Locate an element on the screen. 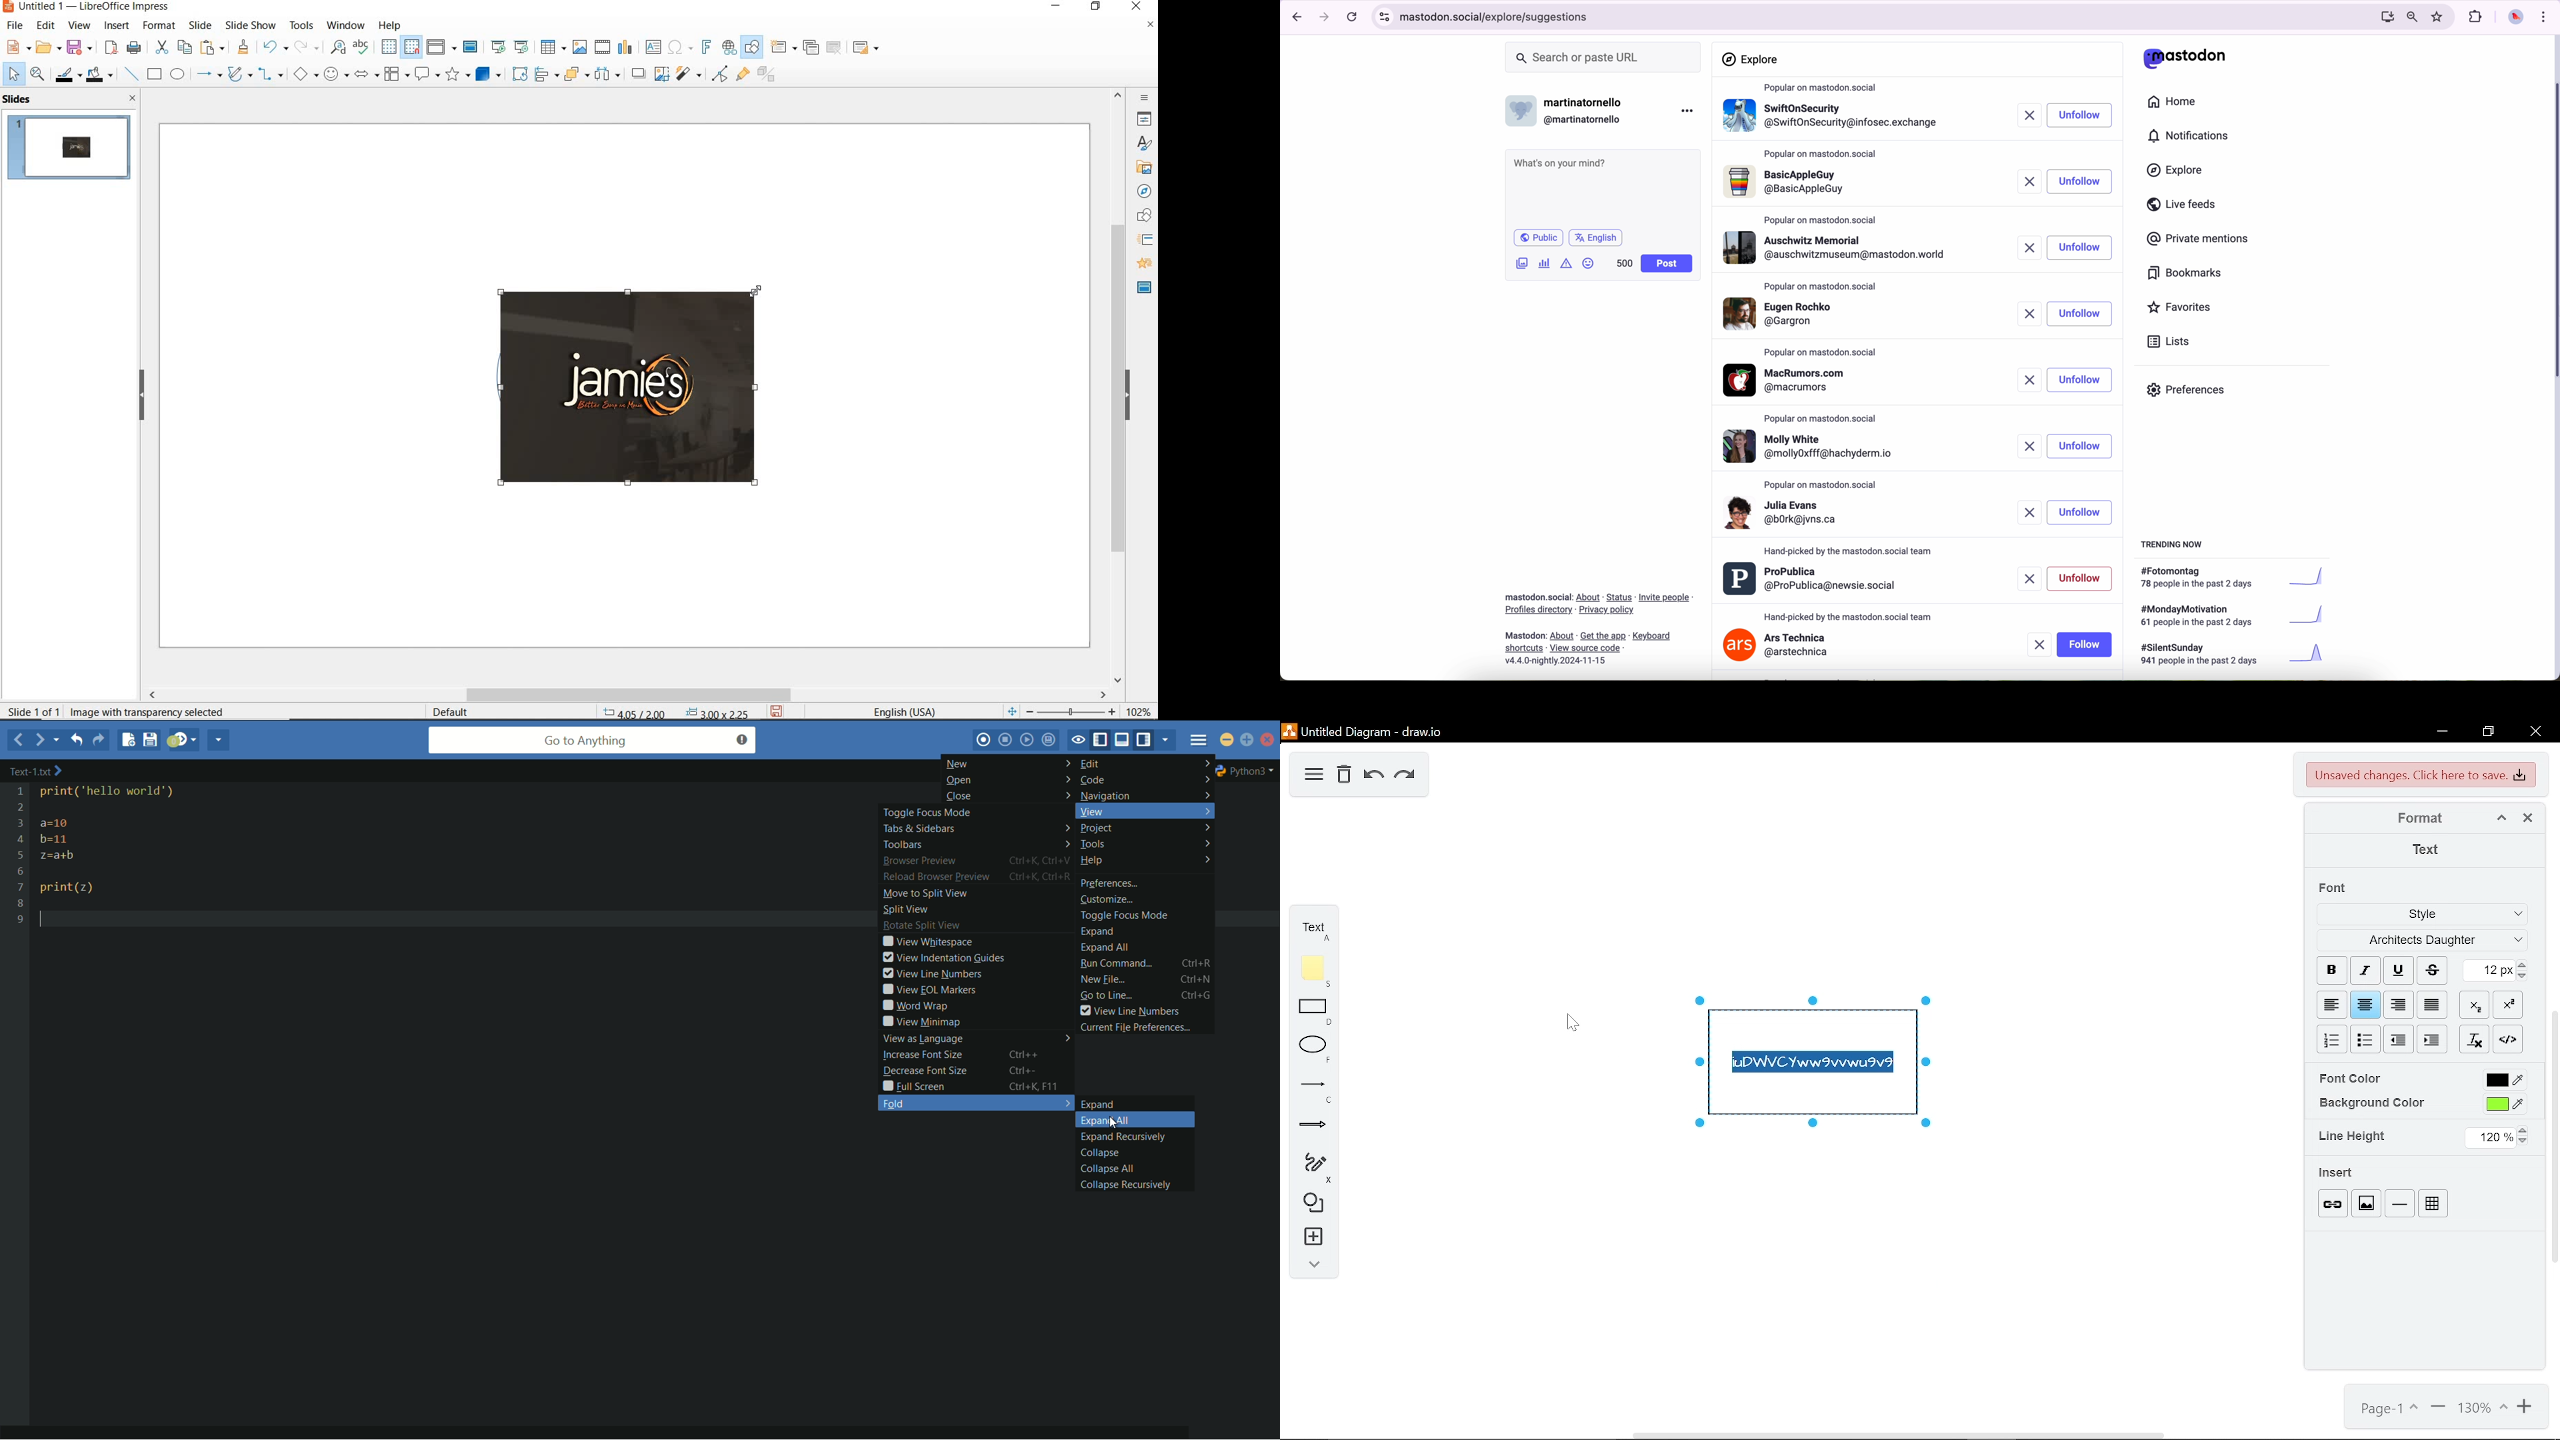 This screenshot has width=2576, height=1456. trending now is located at coordinates (2173, 544).